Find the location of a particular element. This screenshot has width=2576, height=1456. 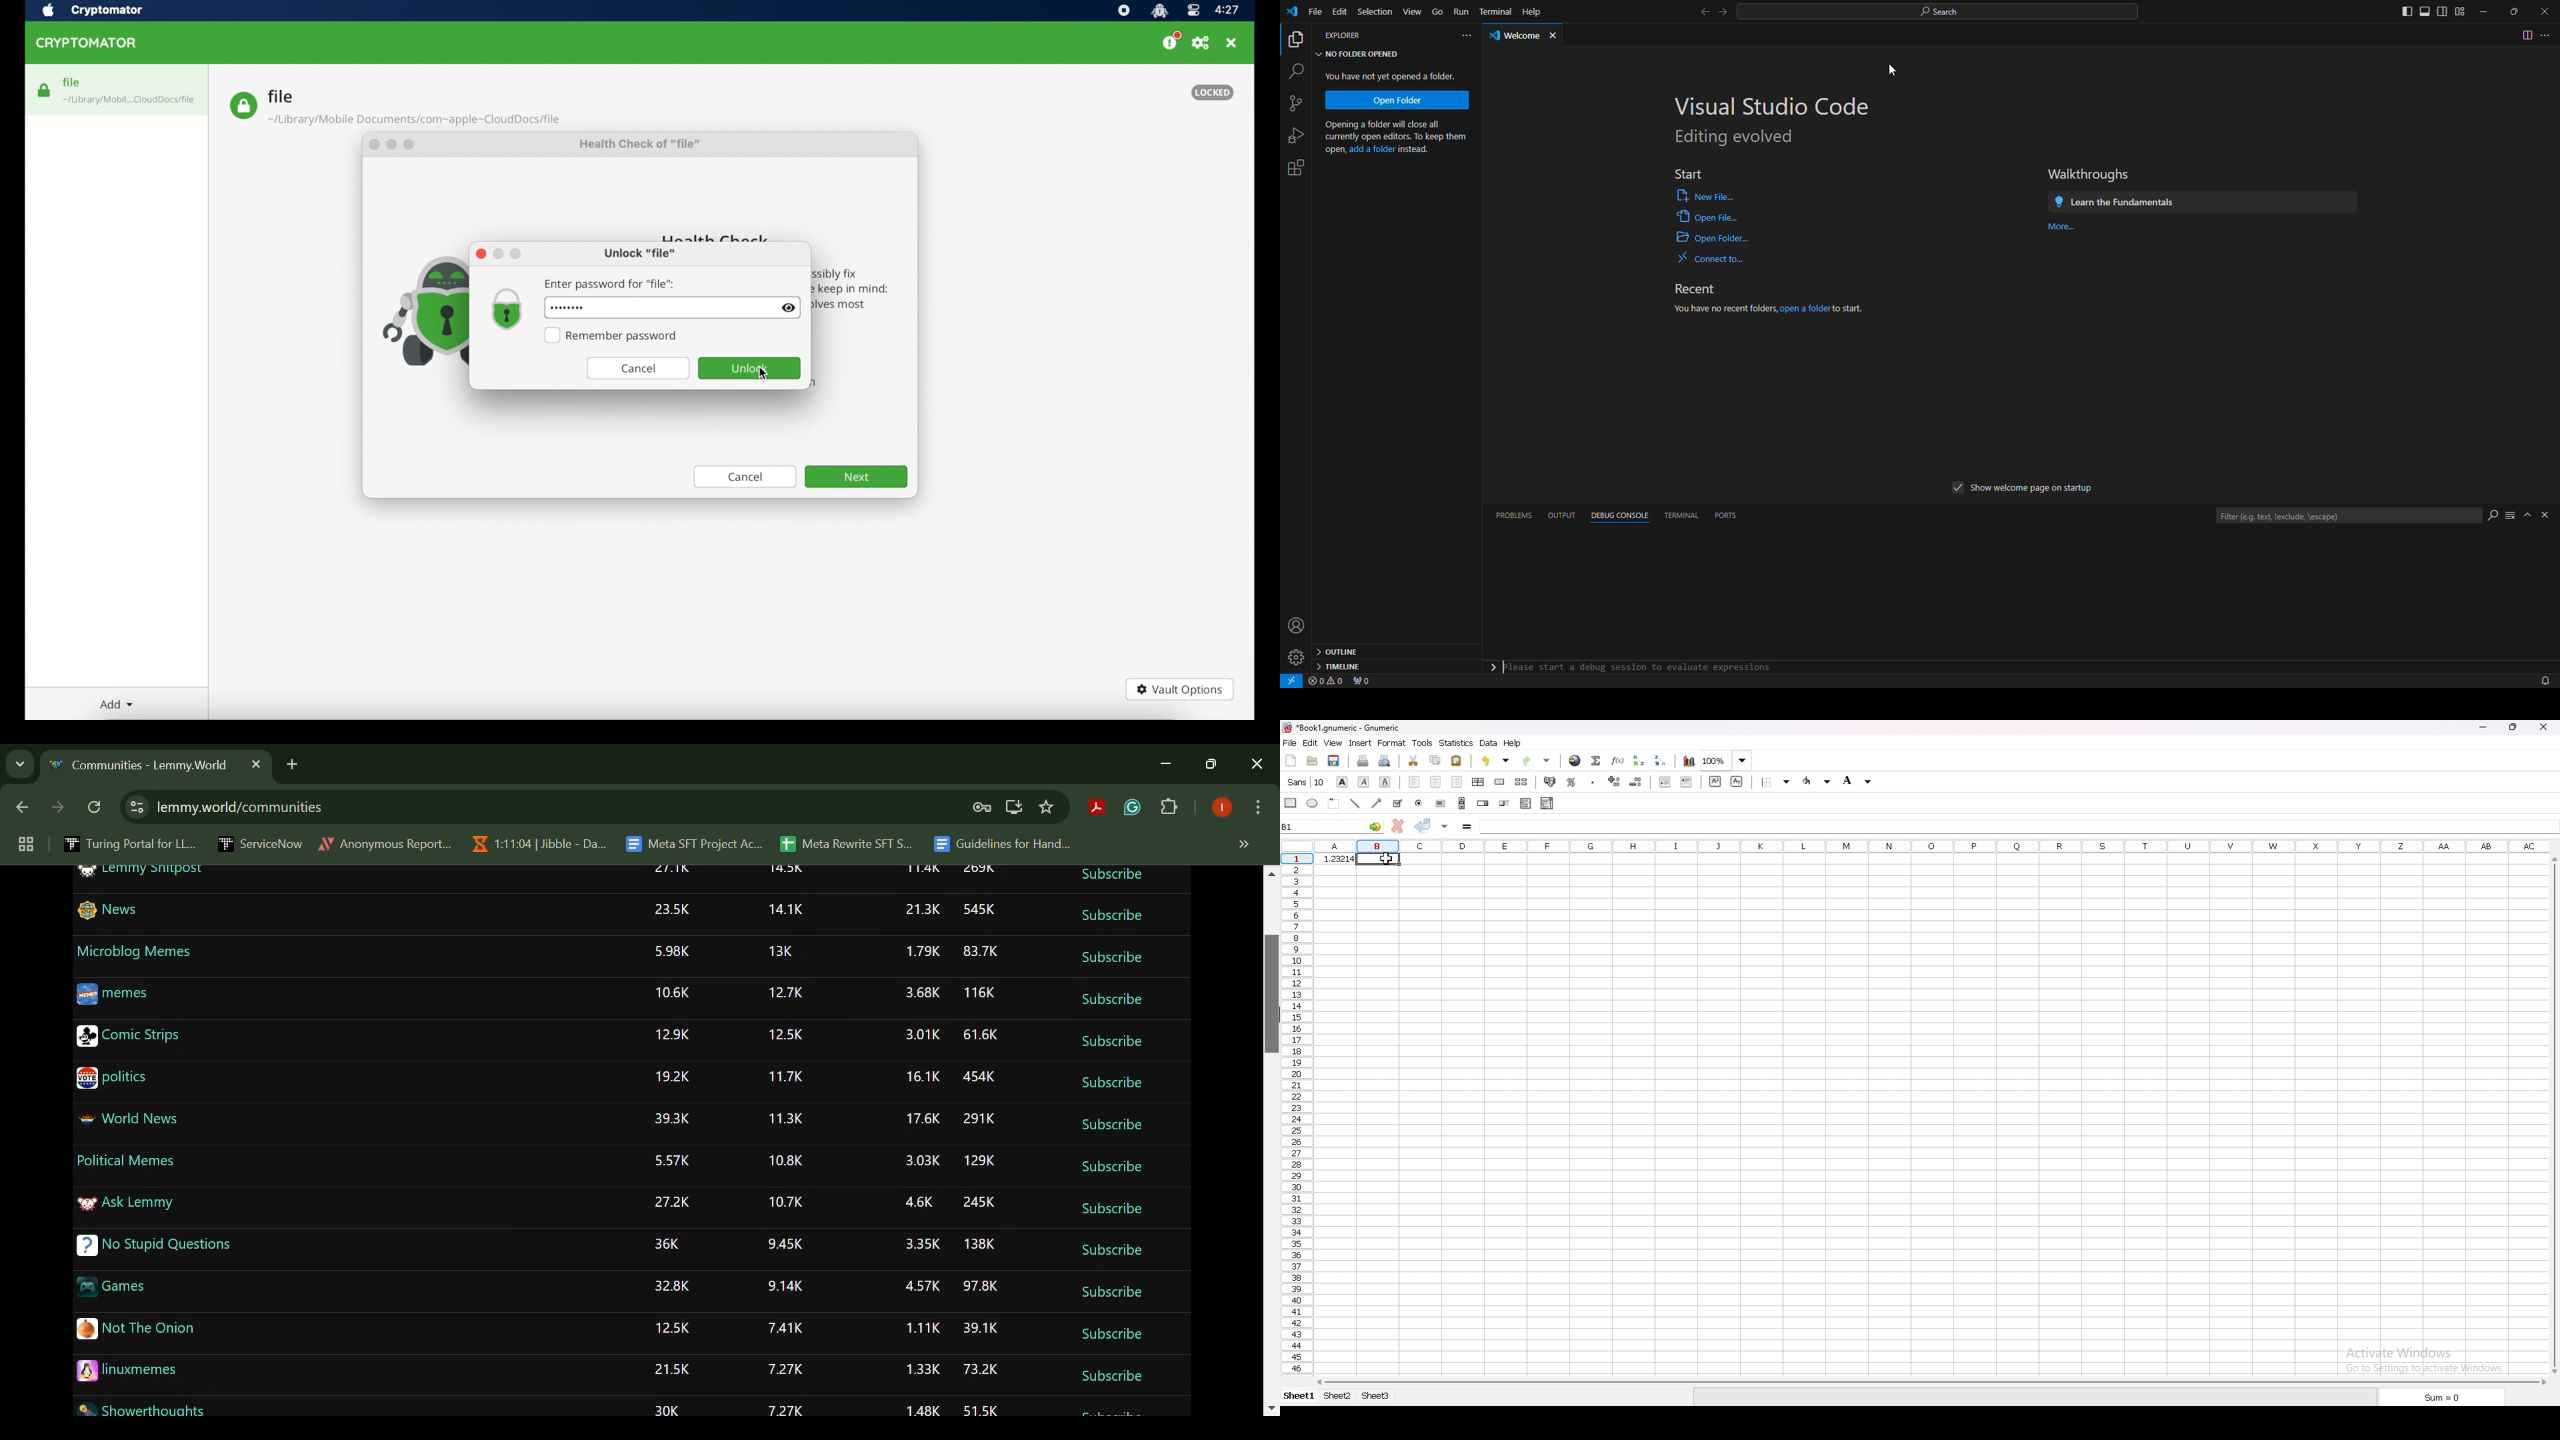

copy is located at coordinates (1435, 760).